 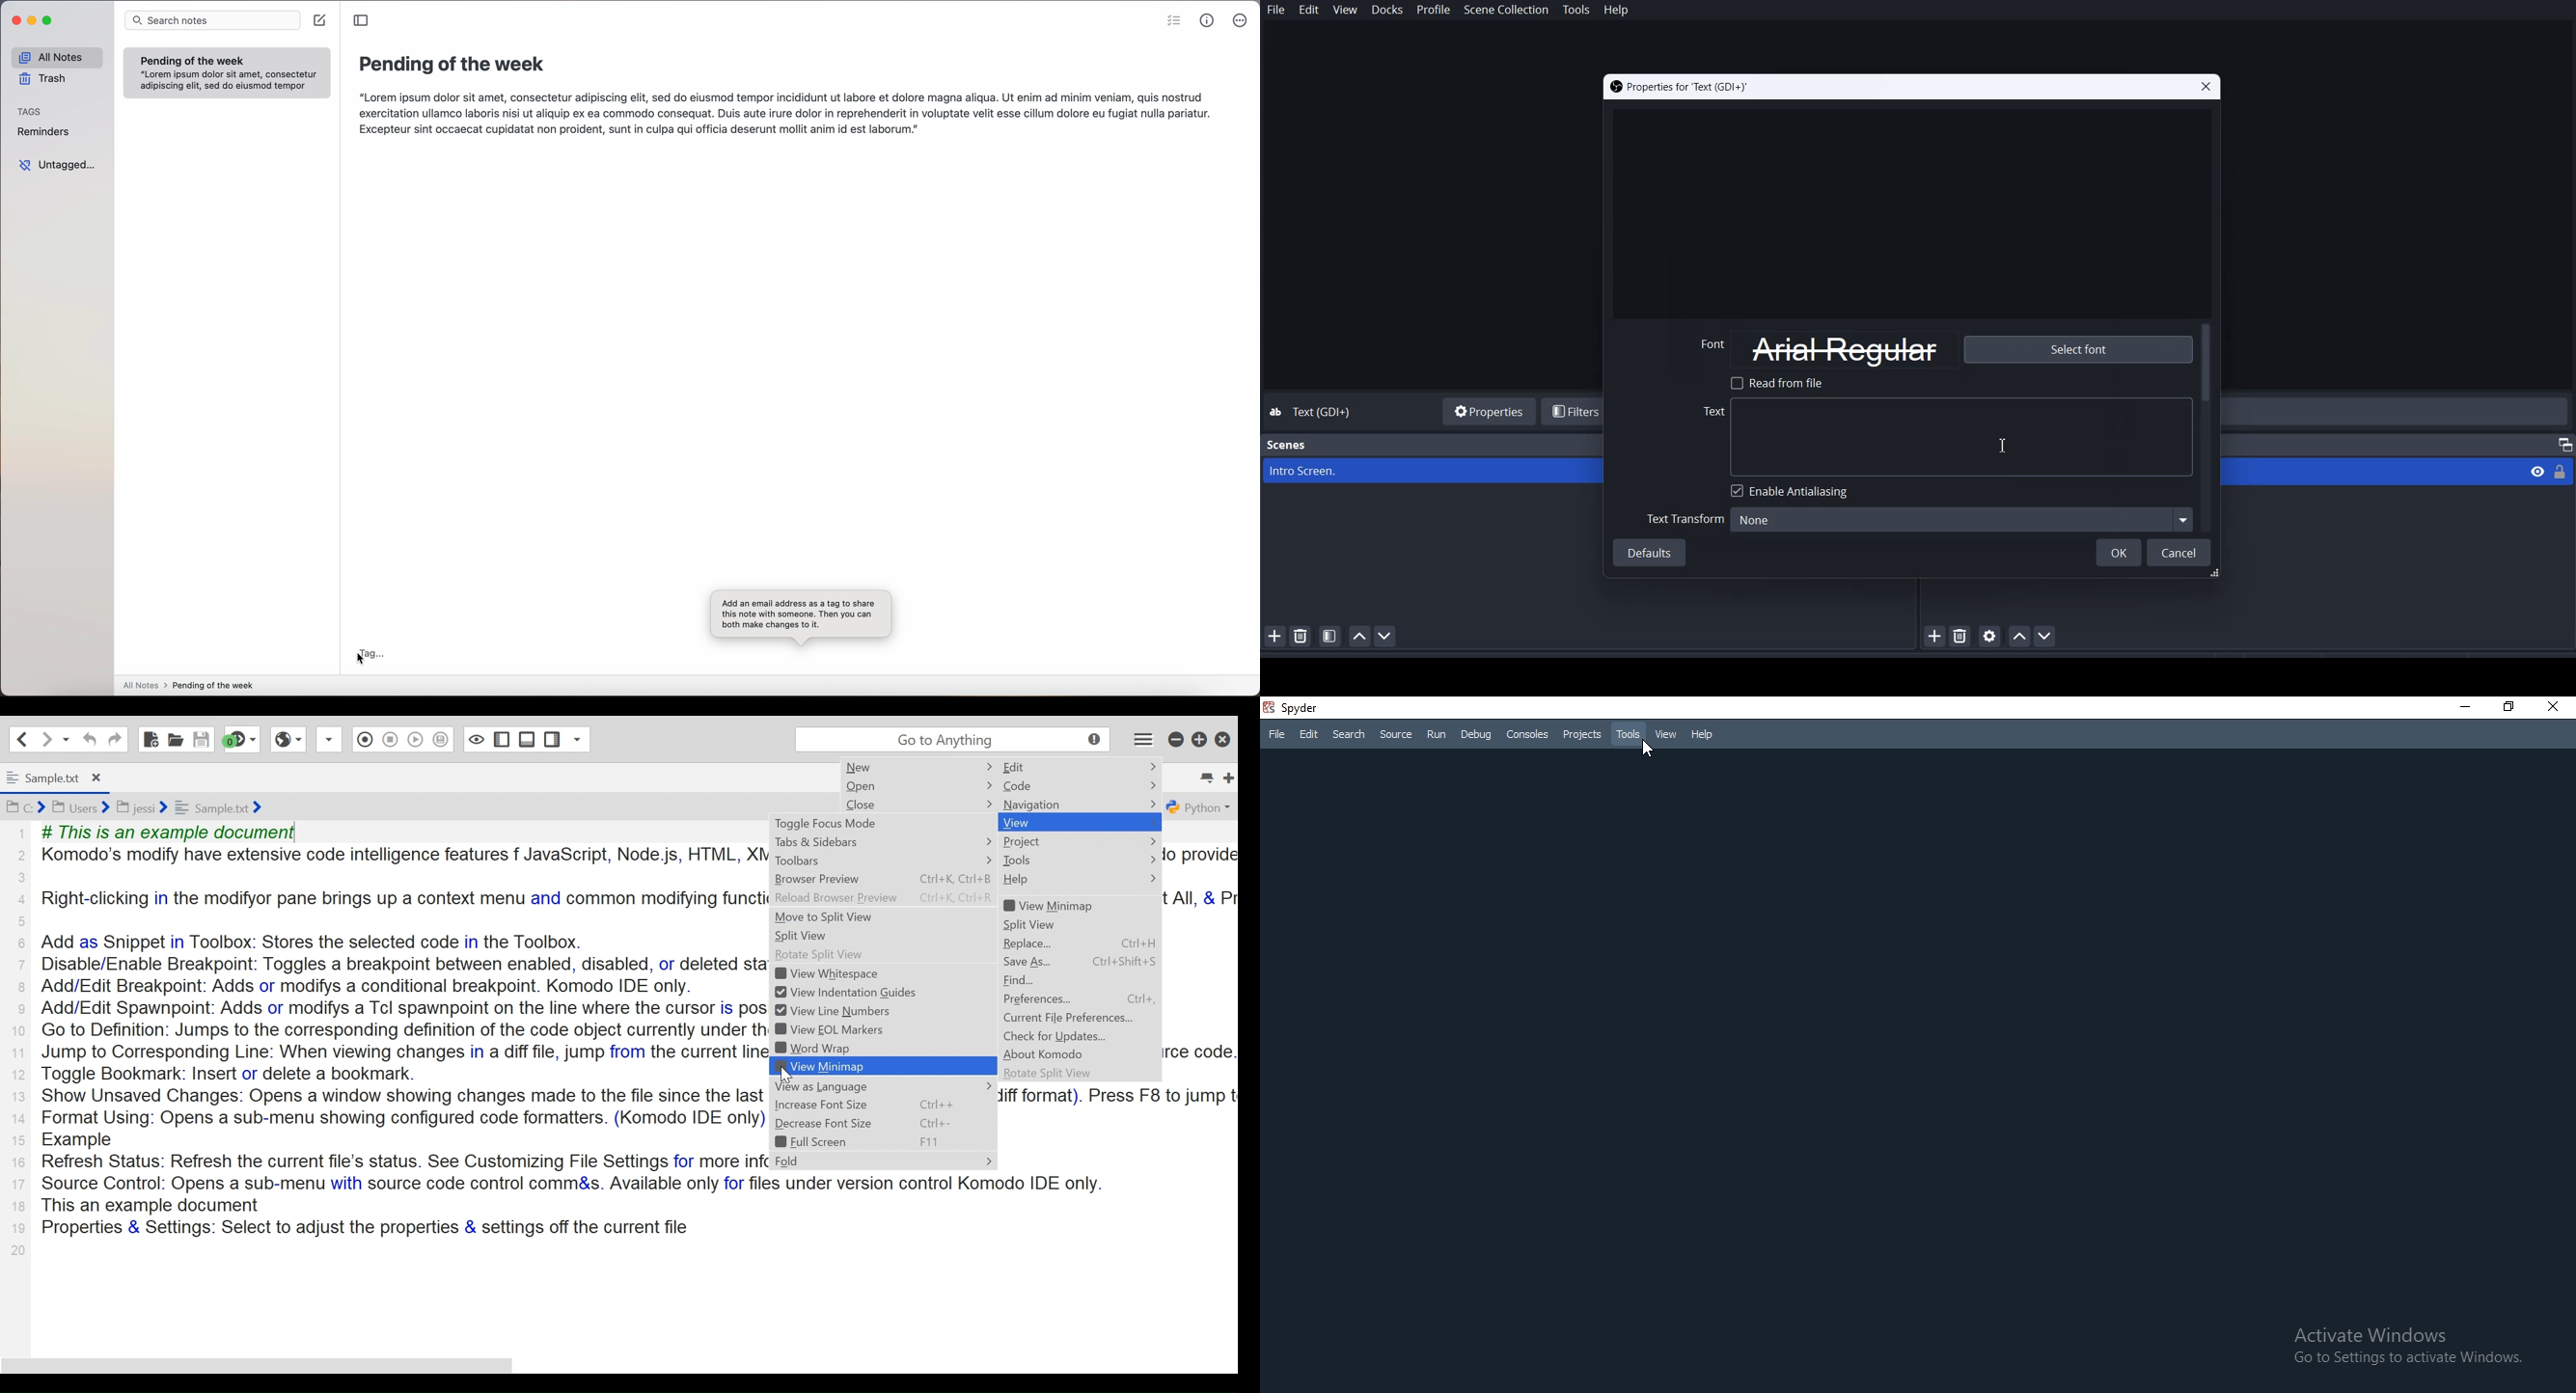 I want to click on Close, so click(x=2204, y=87).